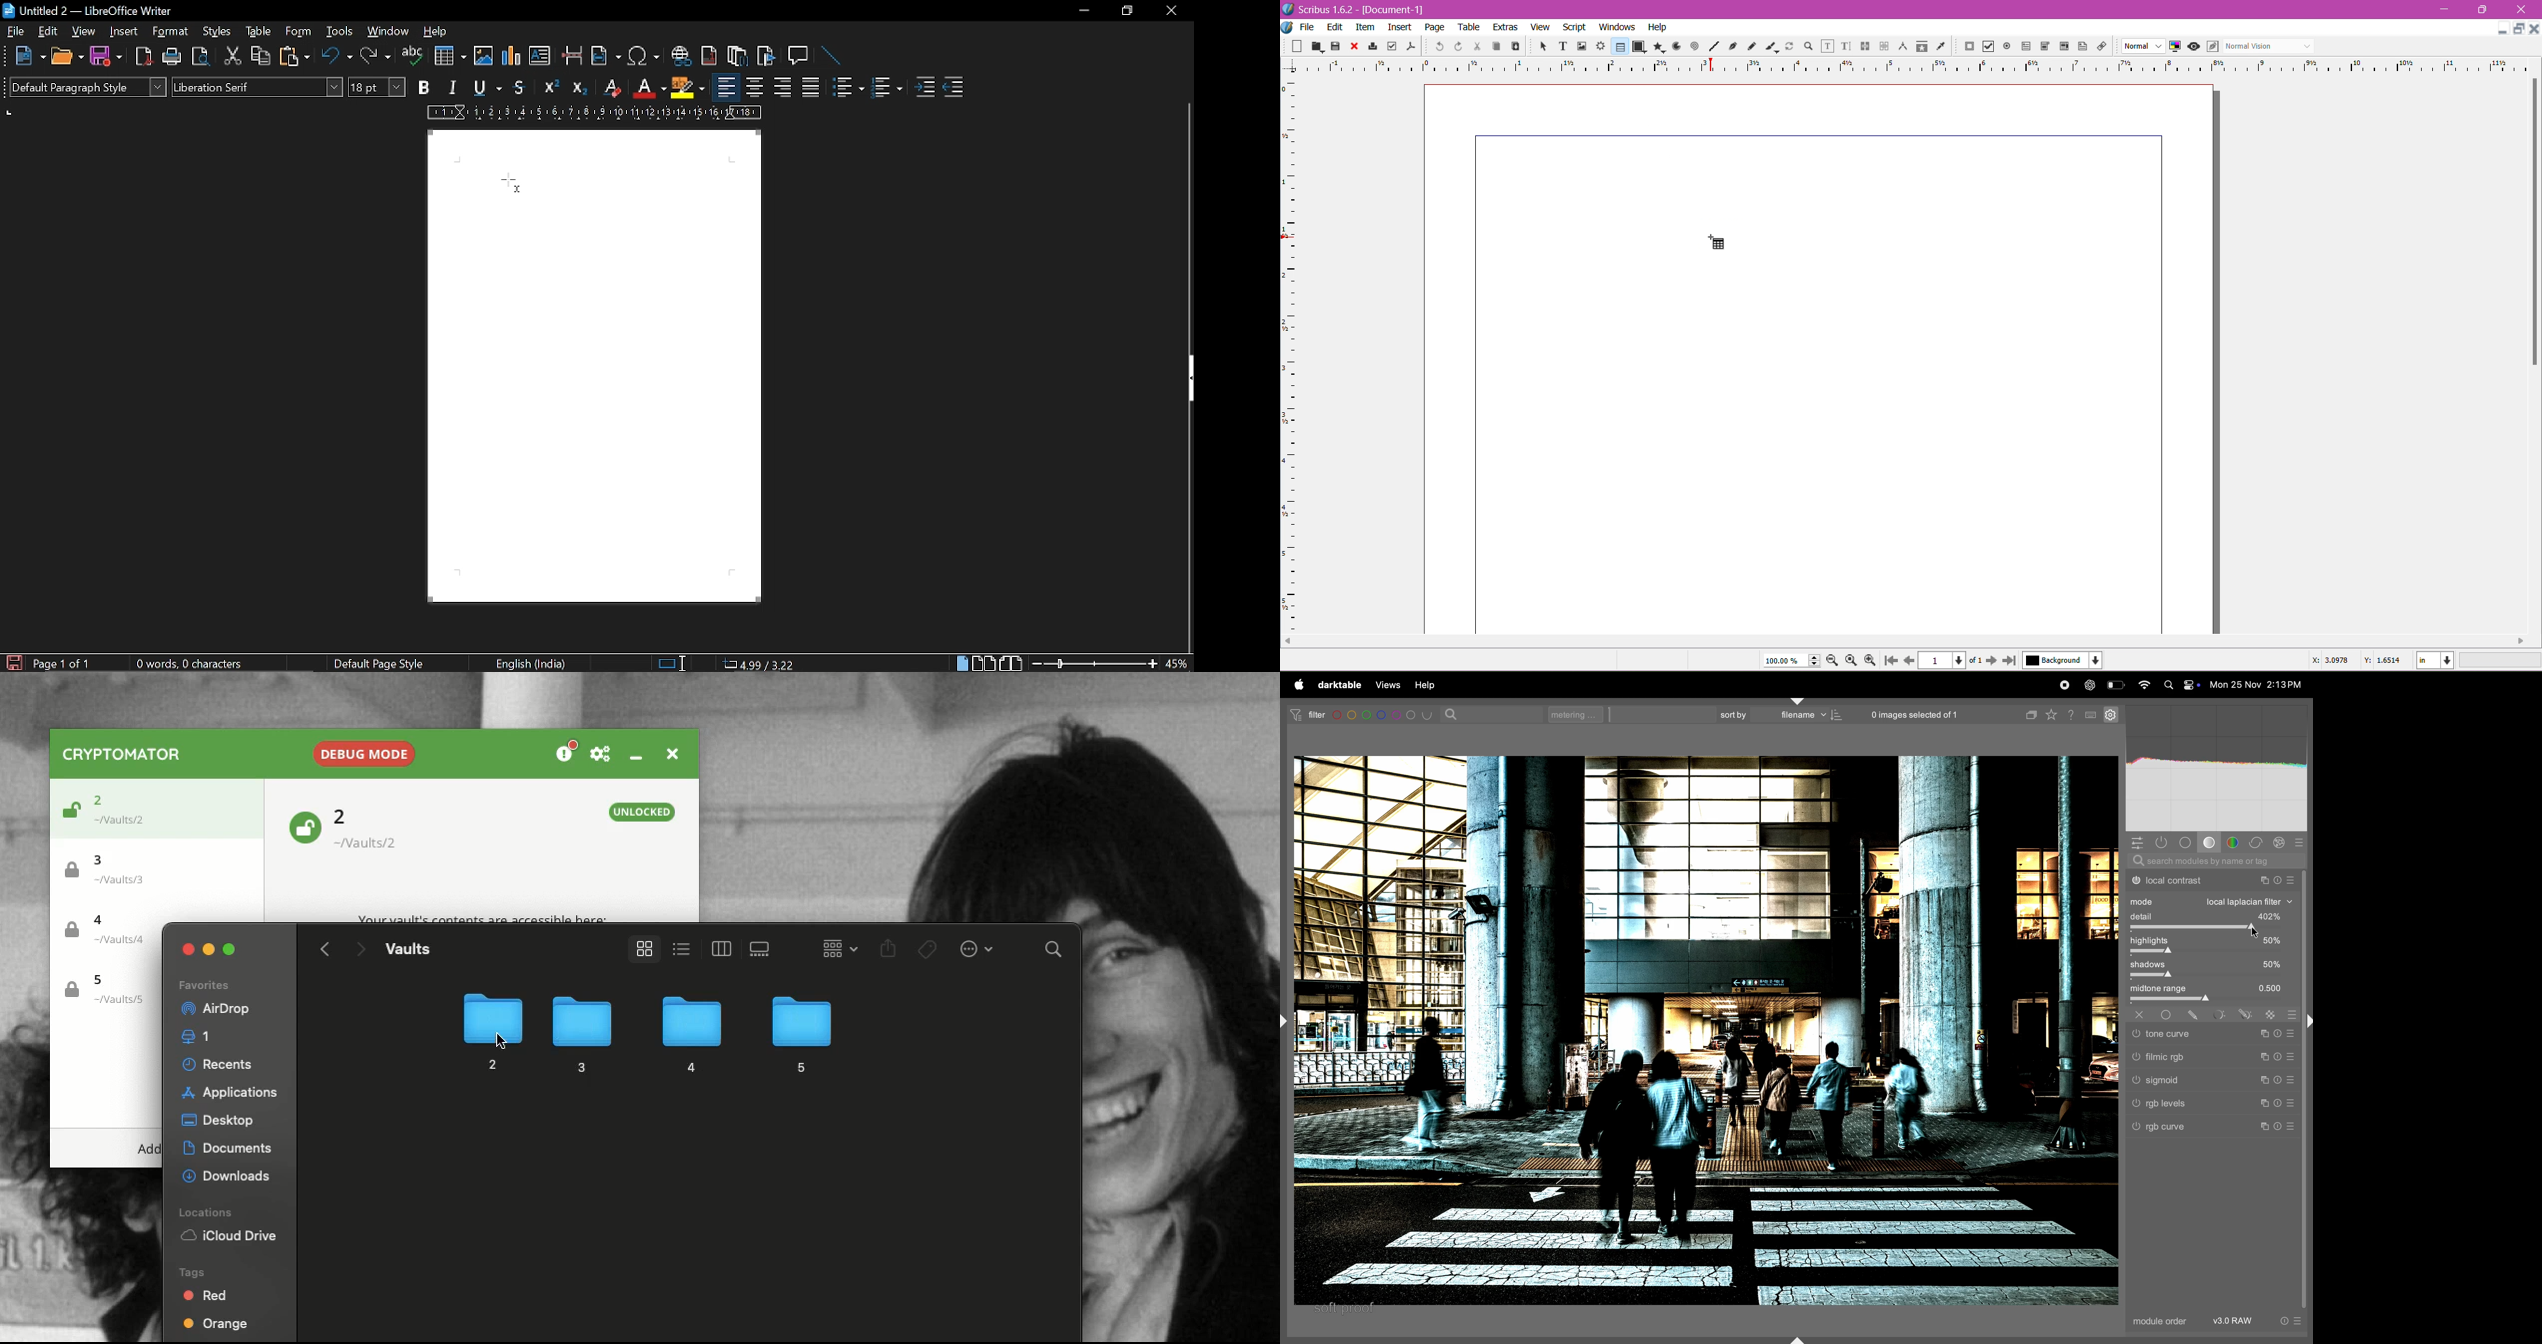 The height and width of the screenshot is (1344, 2548). What do you see at coordinates (258, 86) in the screenshot?
I see `text style` at bounding box center [258, 86].